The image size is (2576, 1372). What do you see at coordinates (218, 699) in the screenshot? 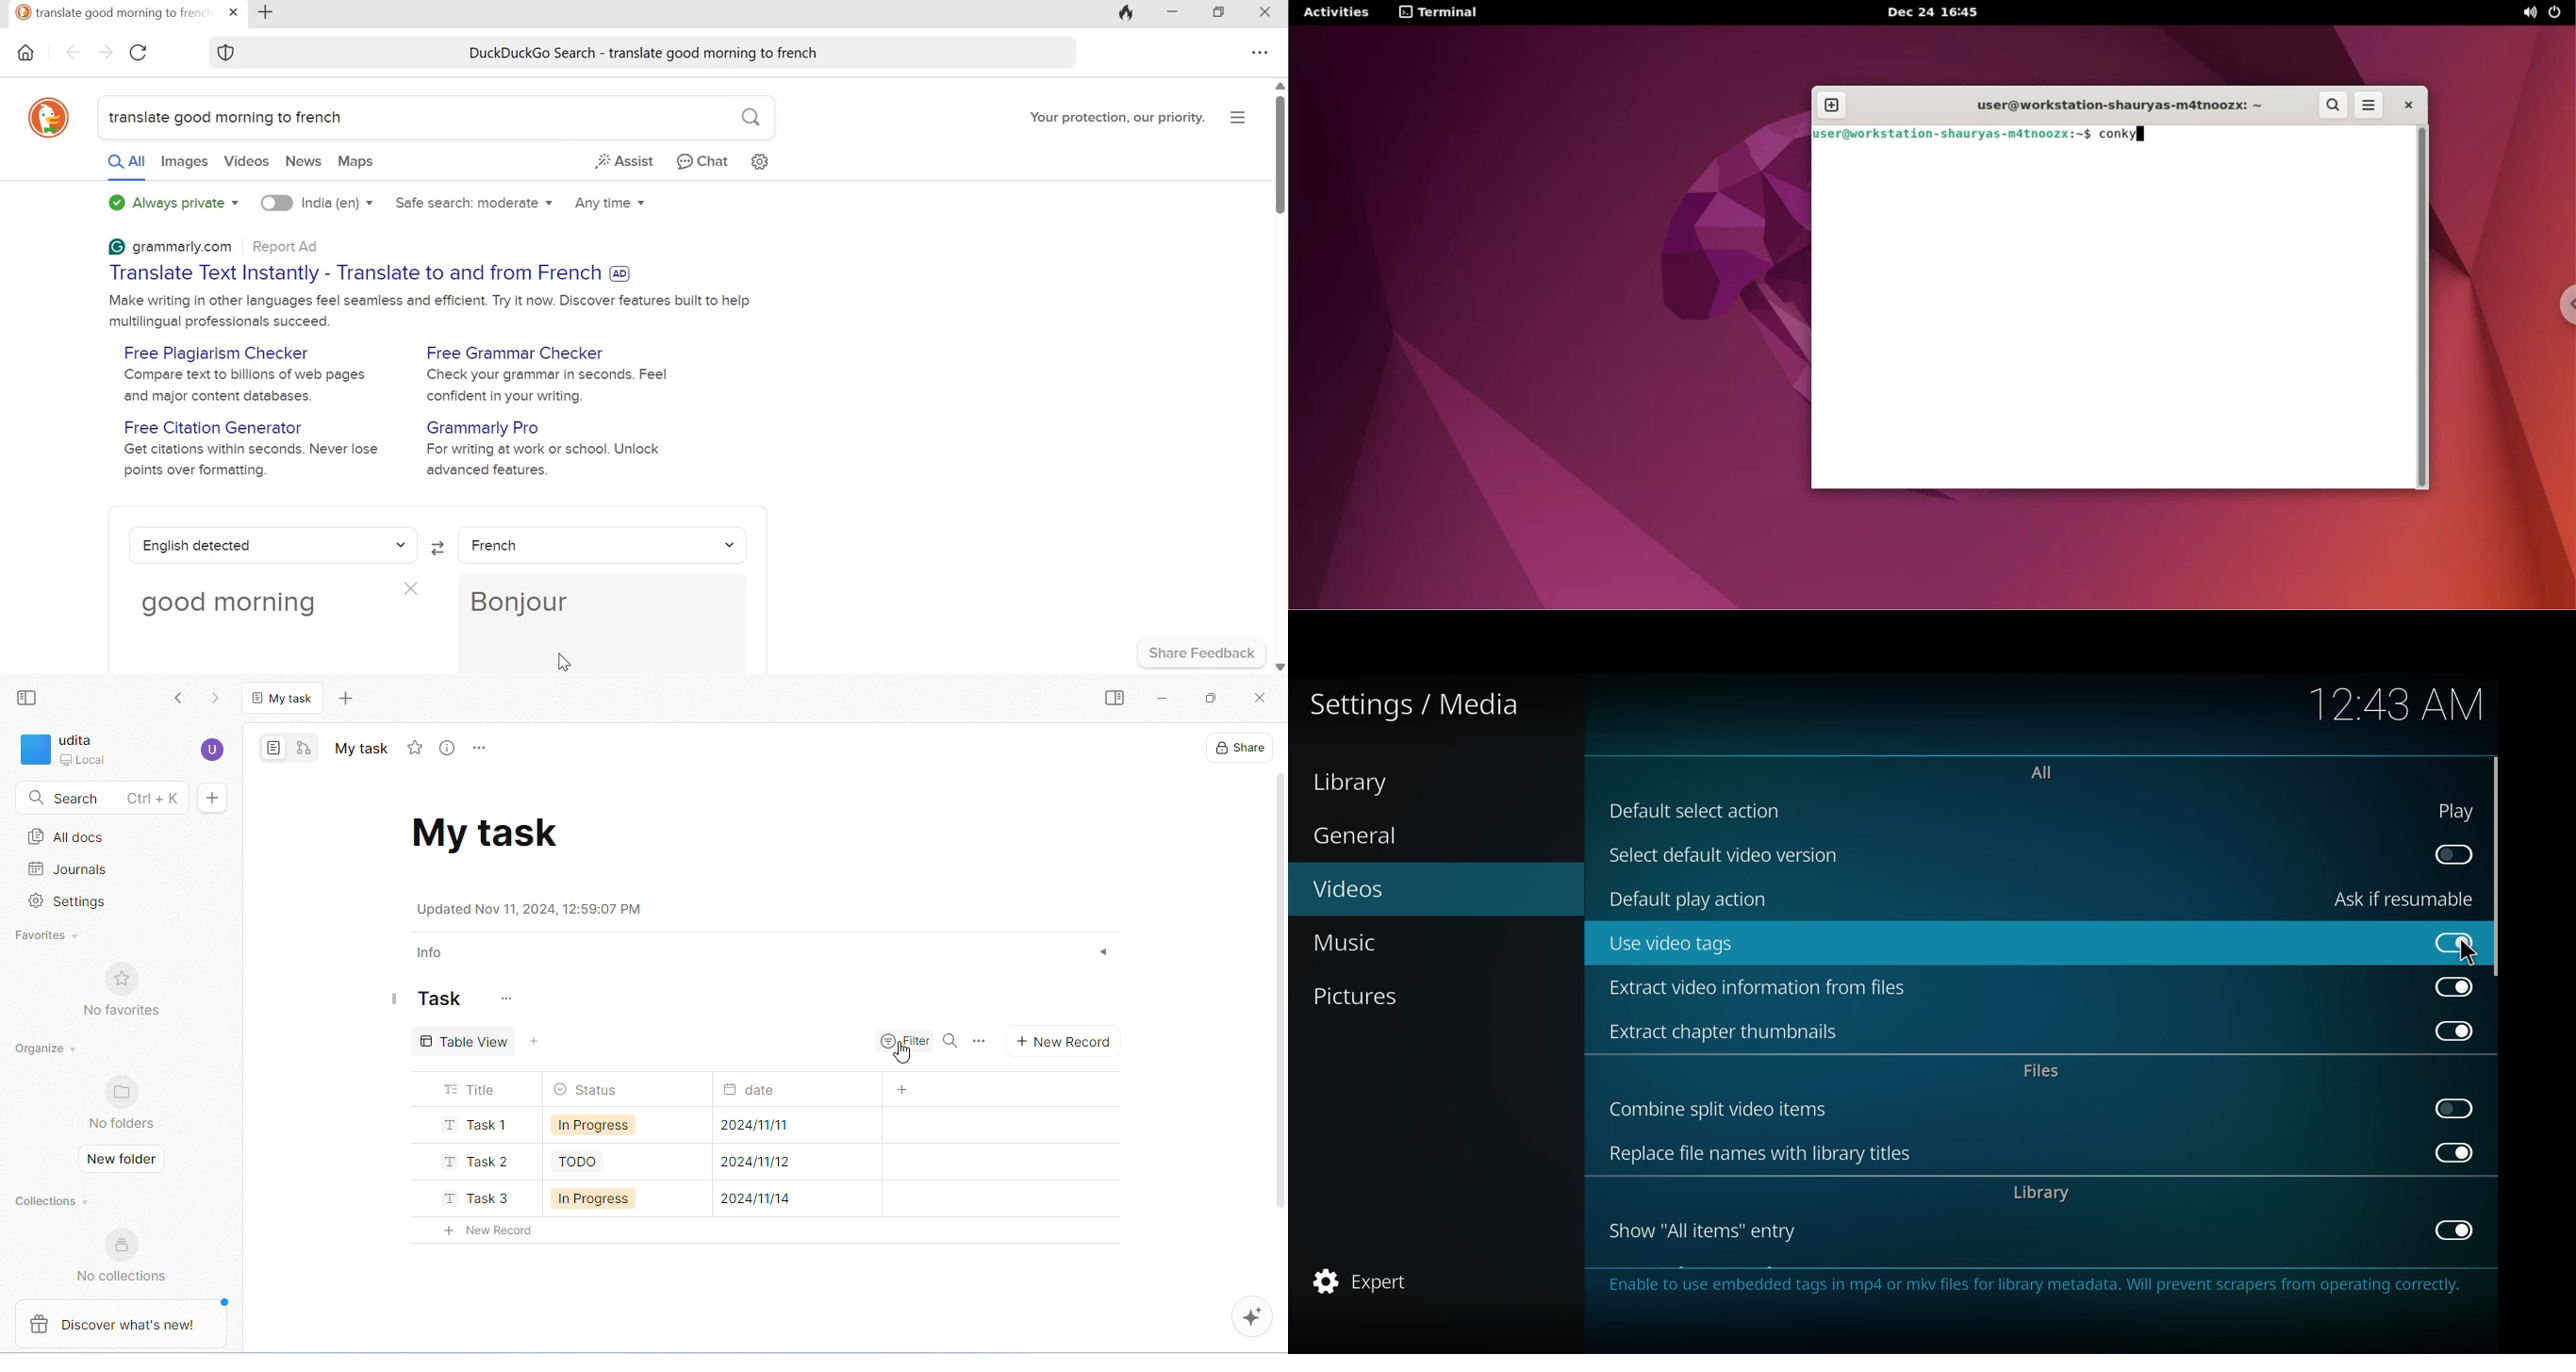
I see `go forward` at bounding box center [218, 699].